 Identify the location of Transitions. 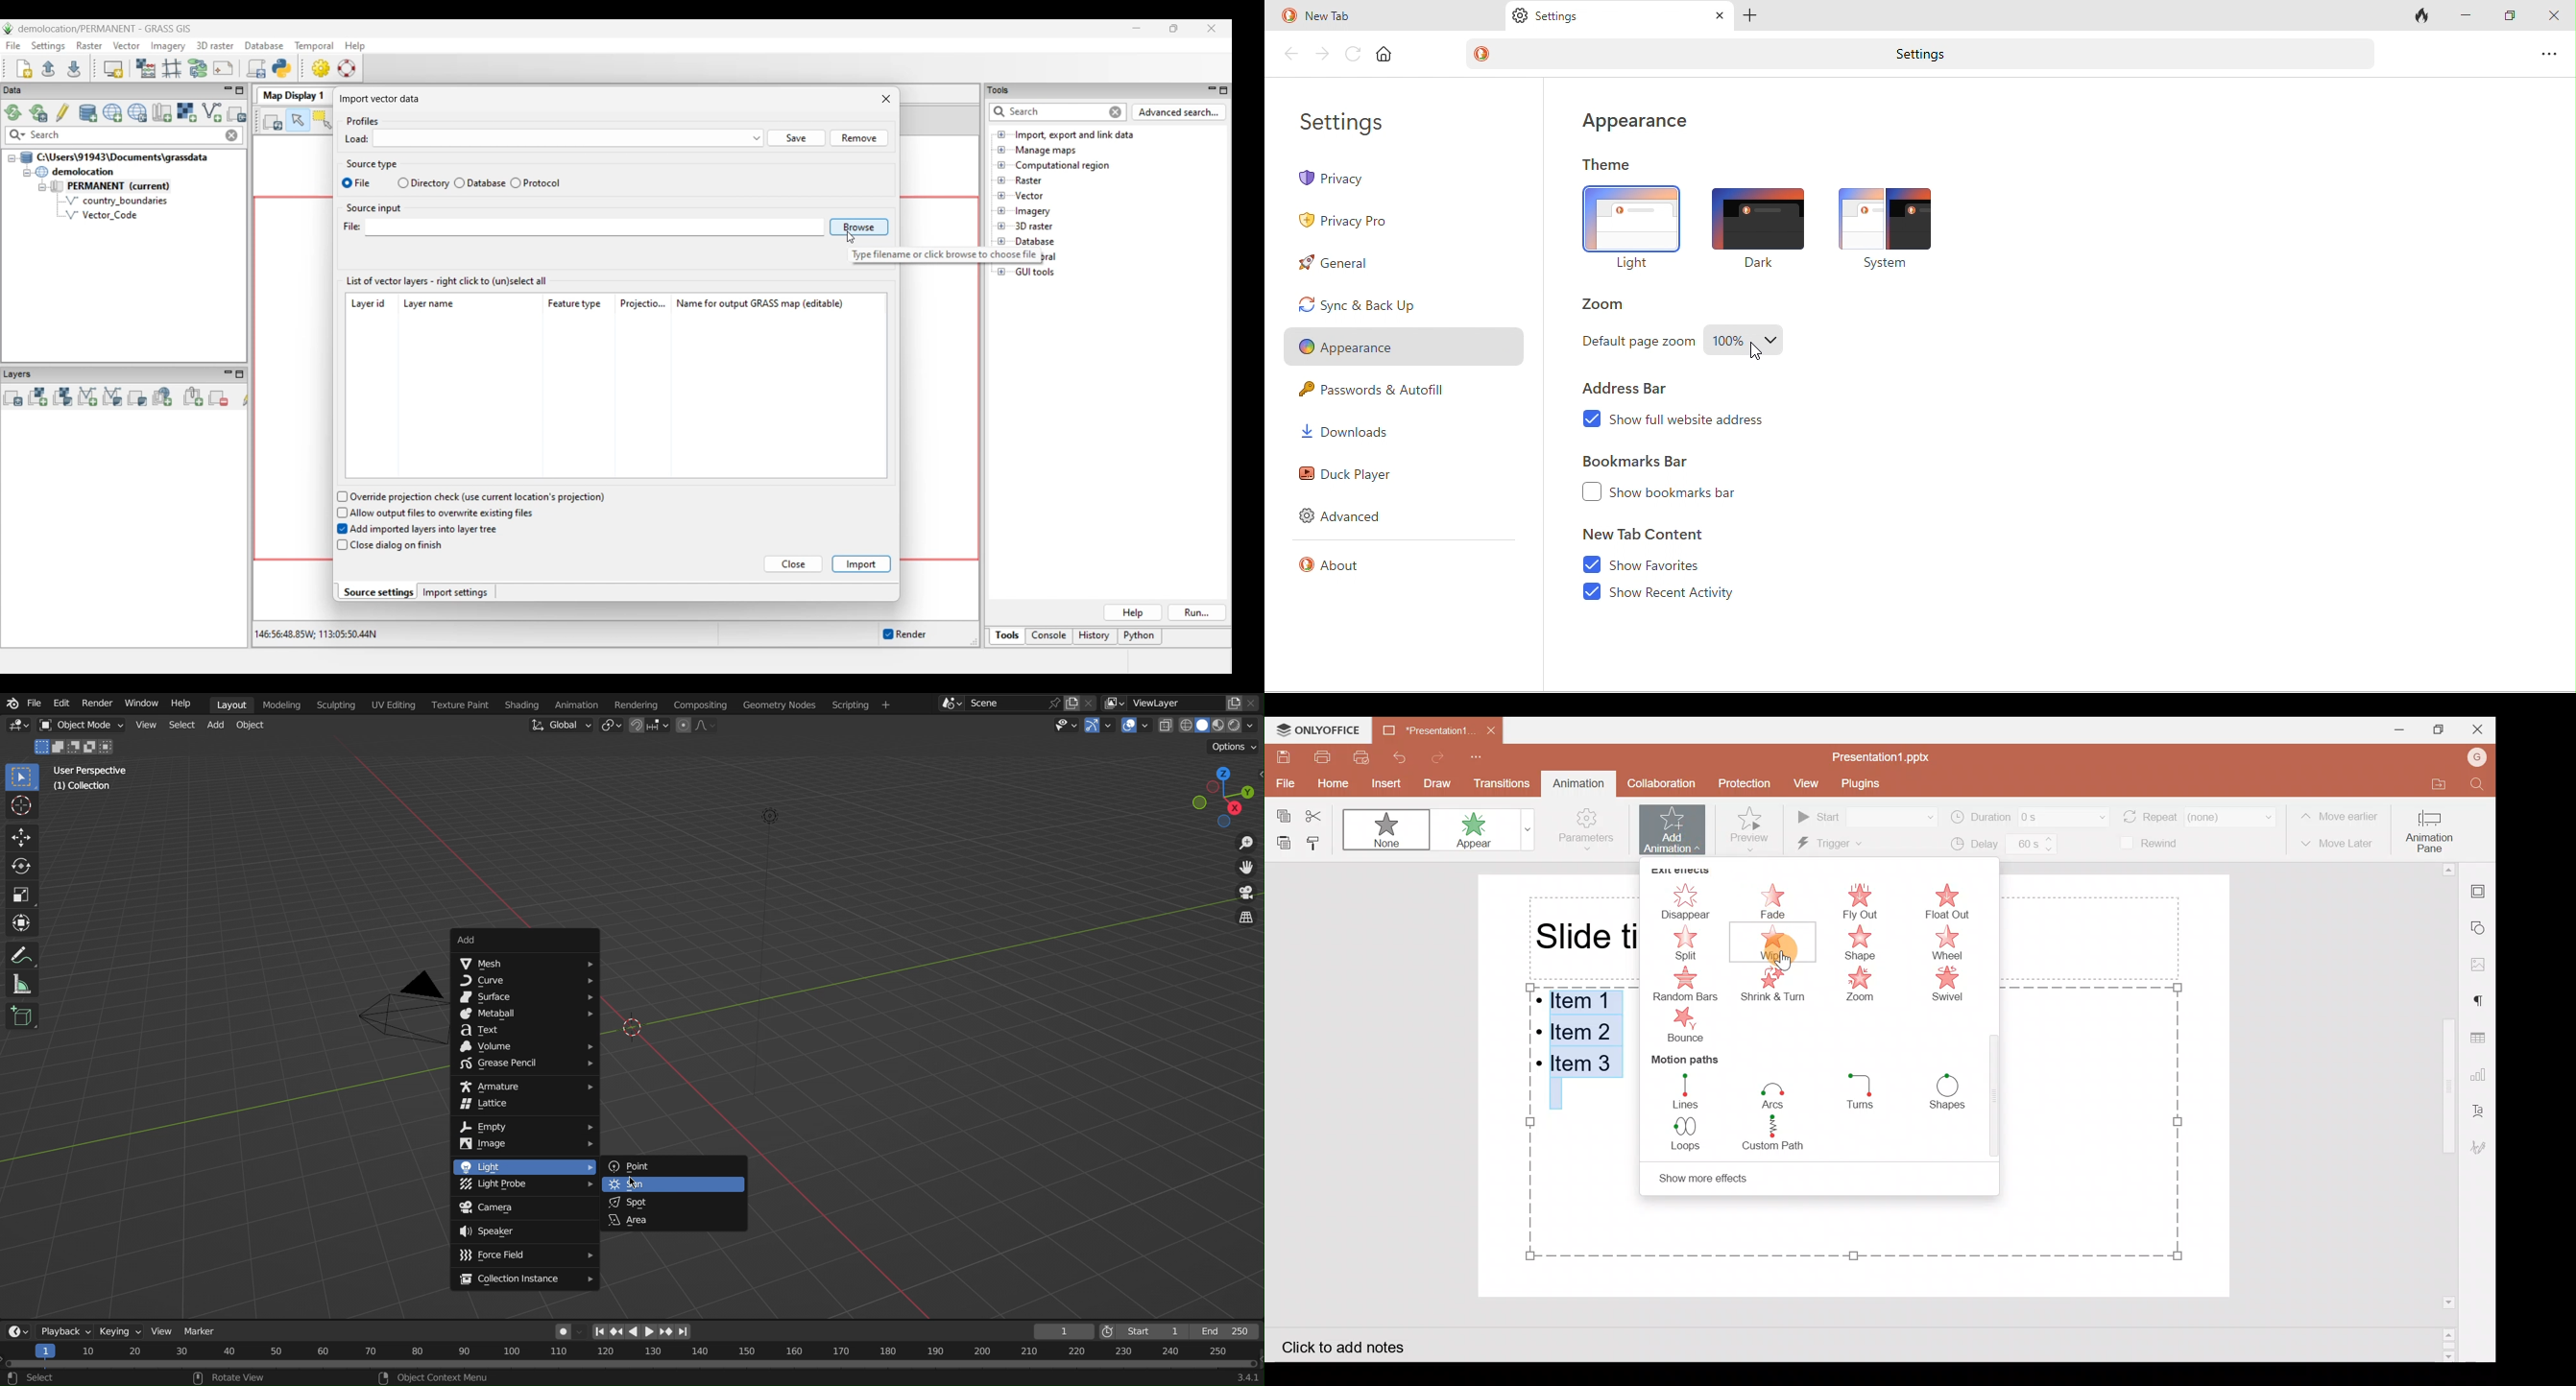
(1497, 783).